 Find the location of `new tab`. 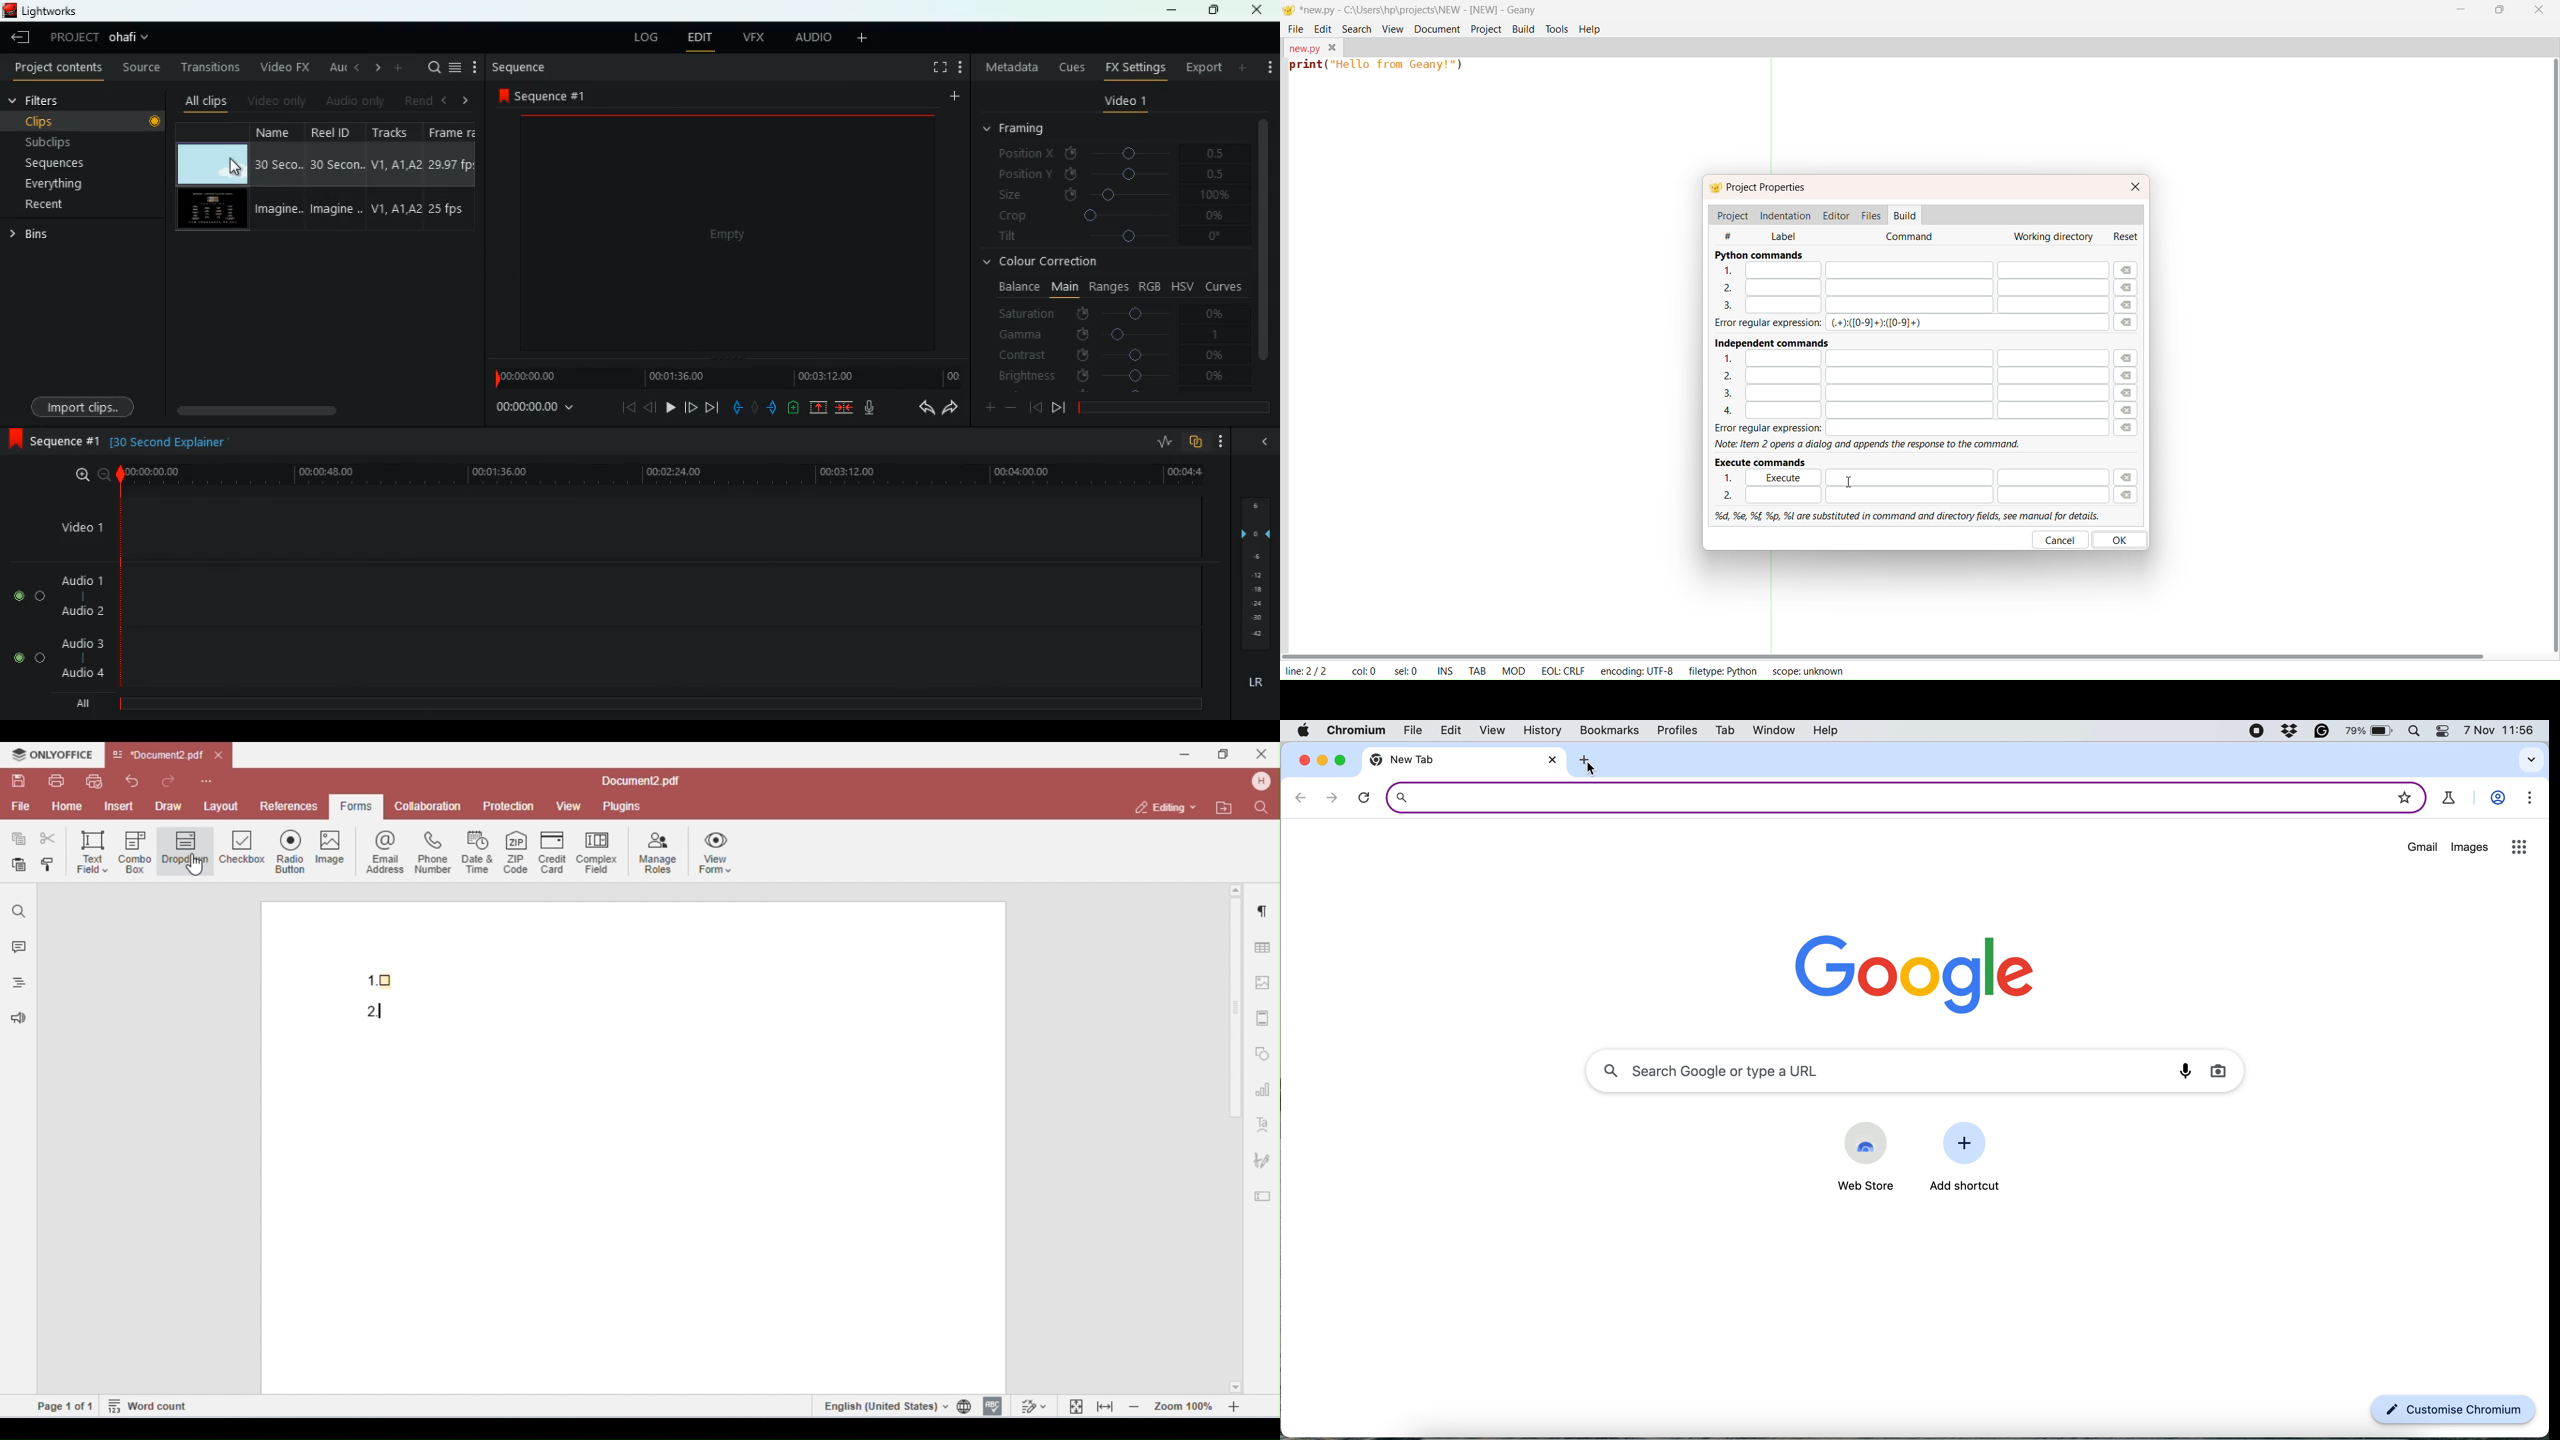

new tab is located at coordinates (1425, 760).